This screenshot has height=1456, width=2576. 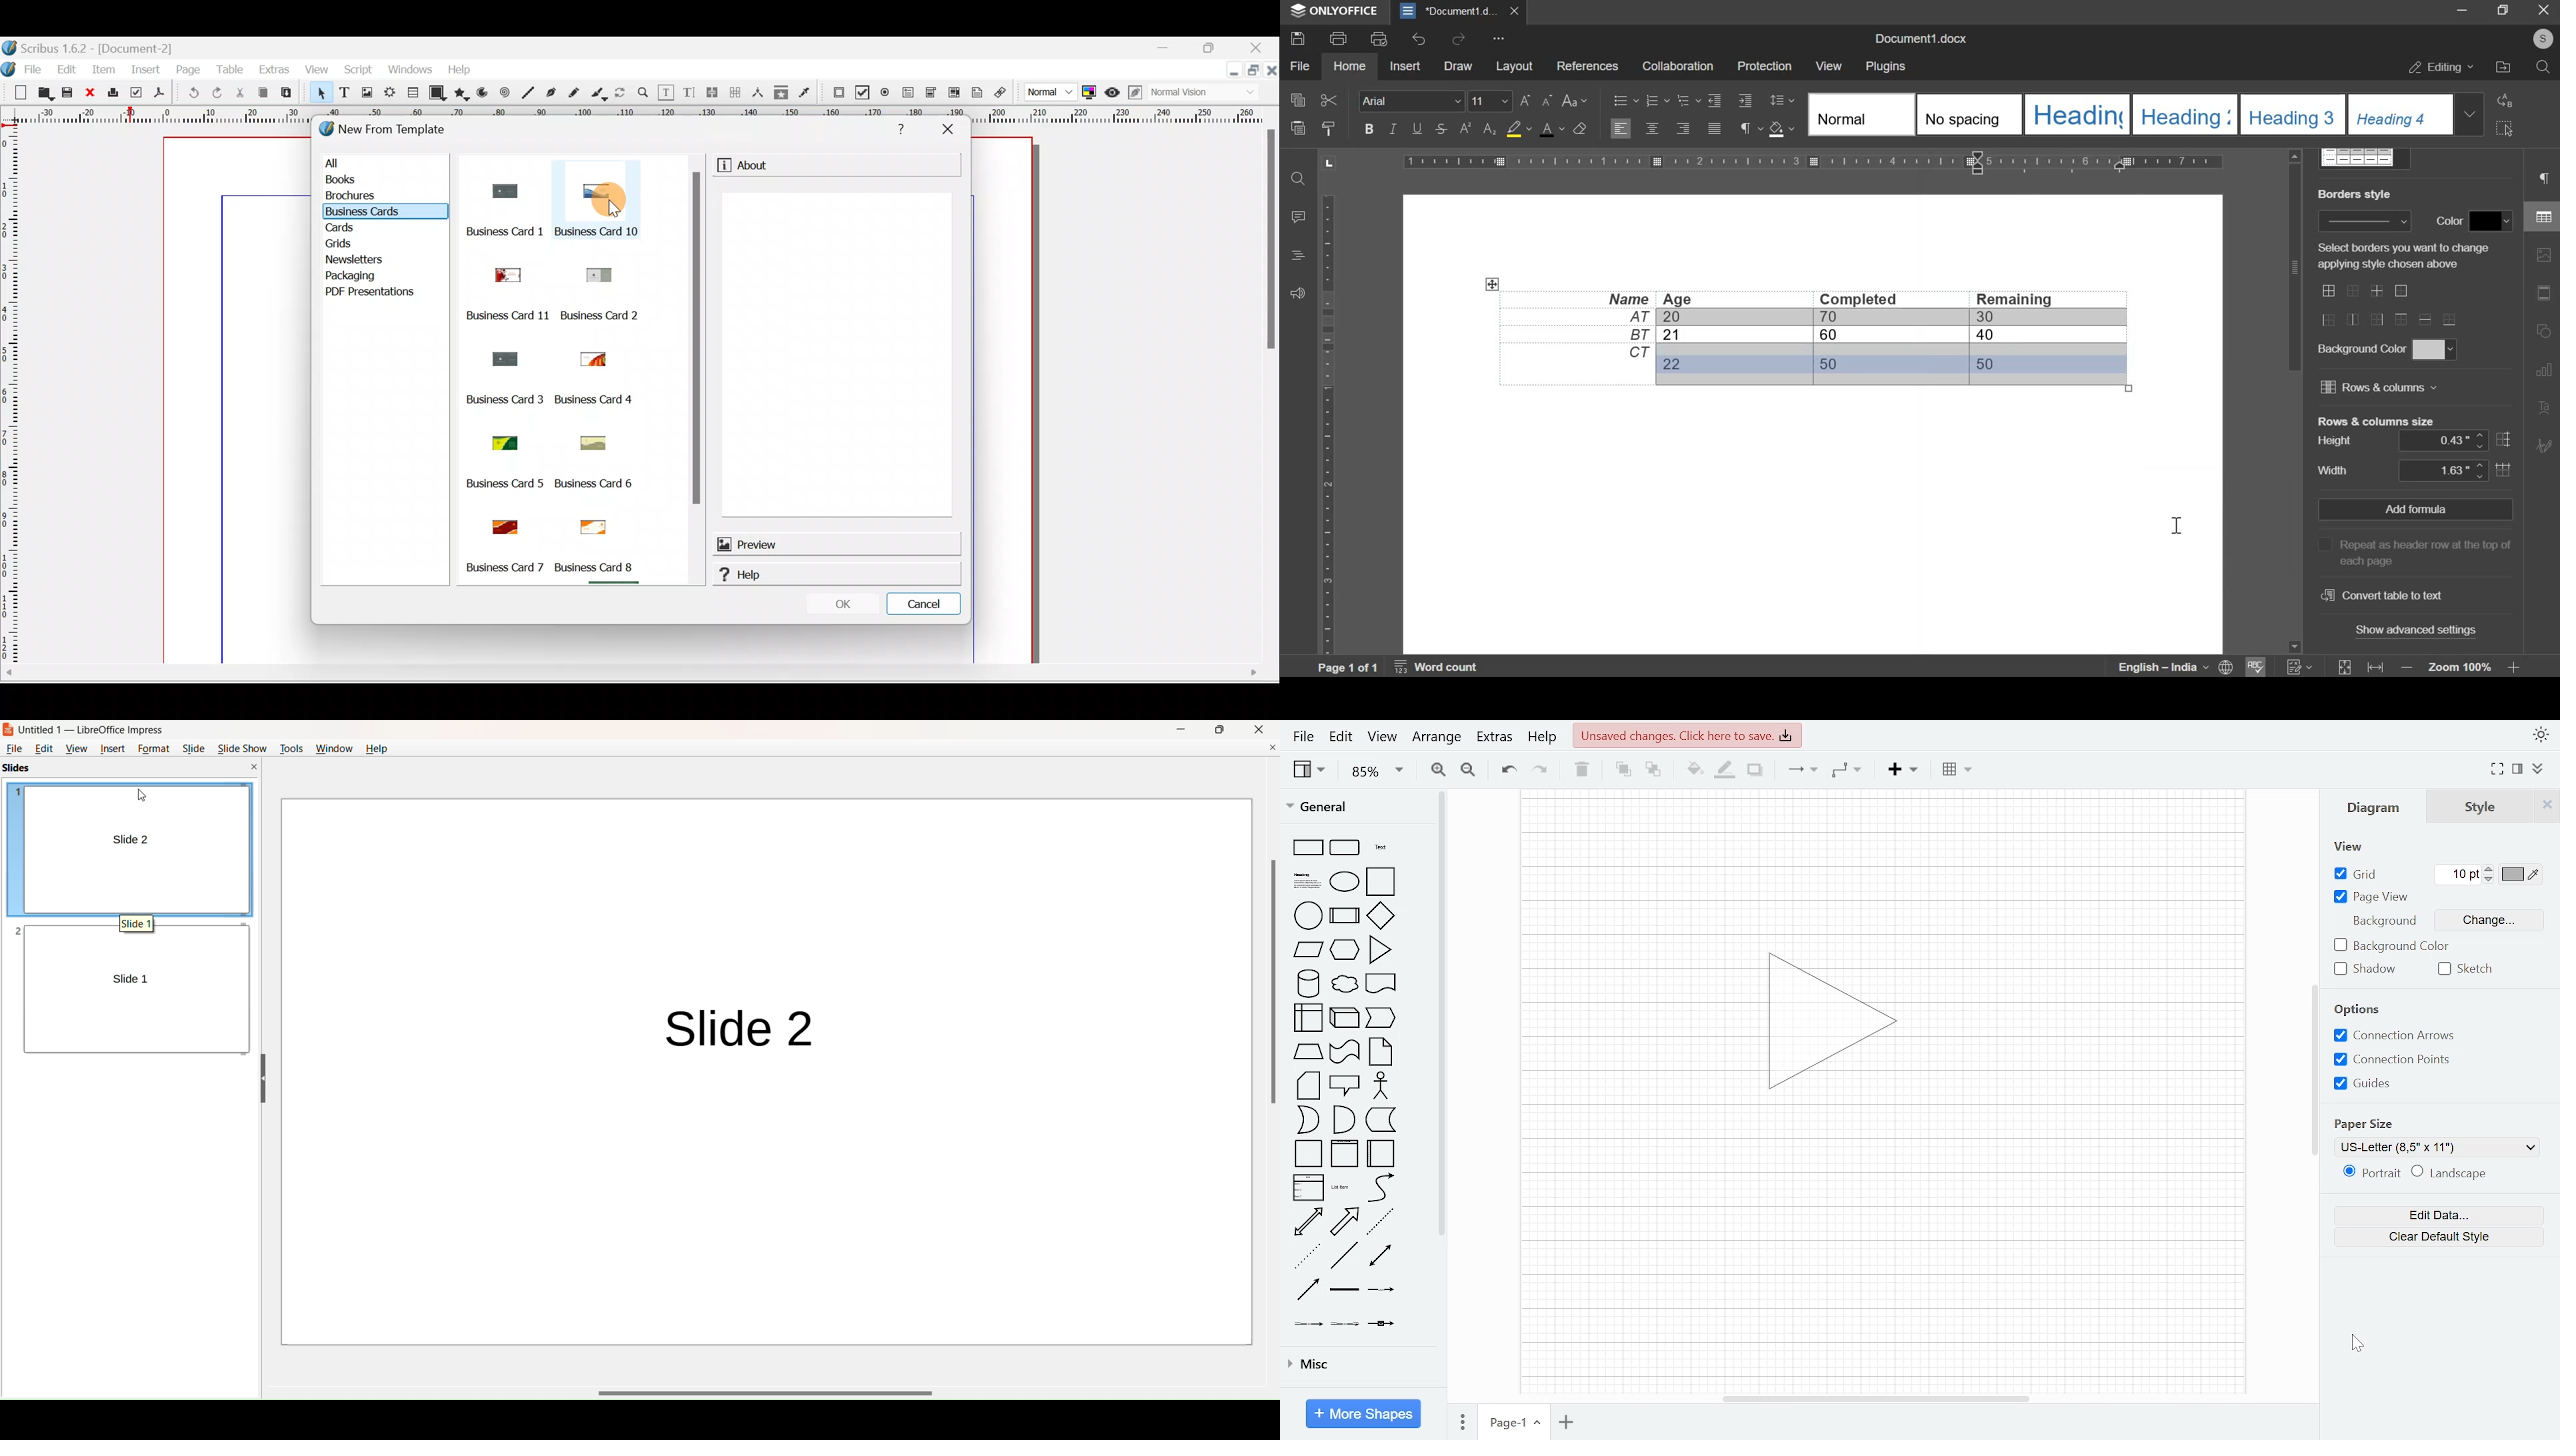 What do you see at coordinates (999, 93) in the screenshot?
I see `Link annotation` at bounding box center [999, 93].